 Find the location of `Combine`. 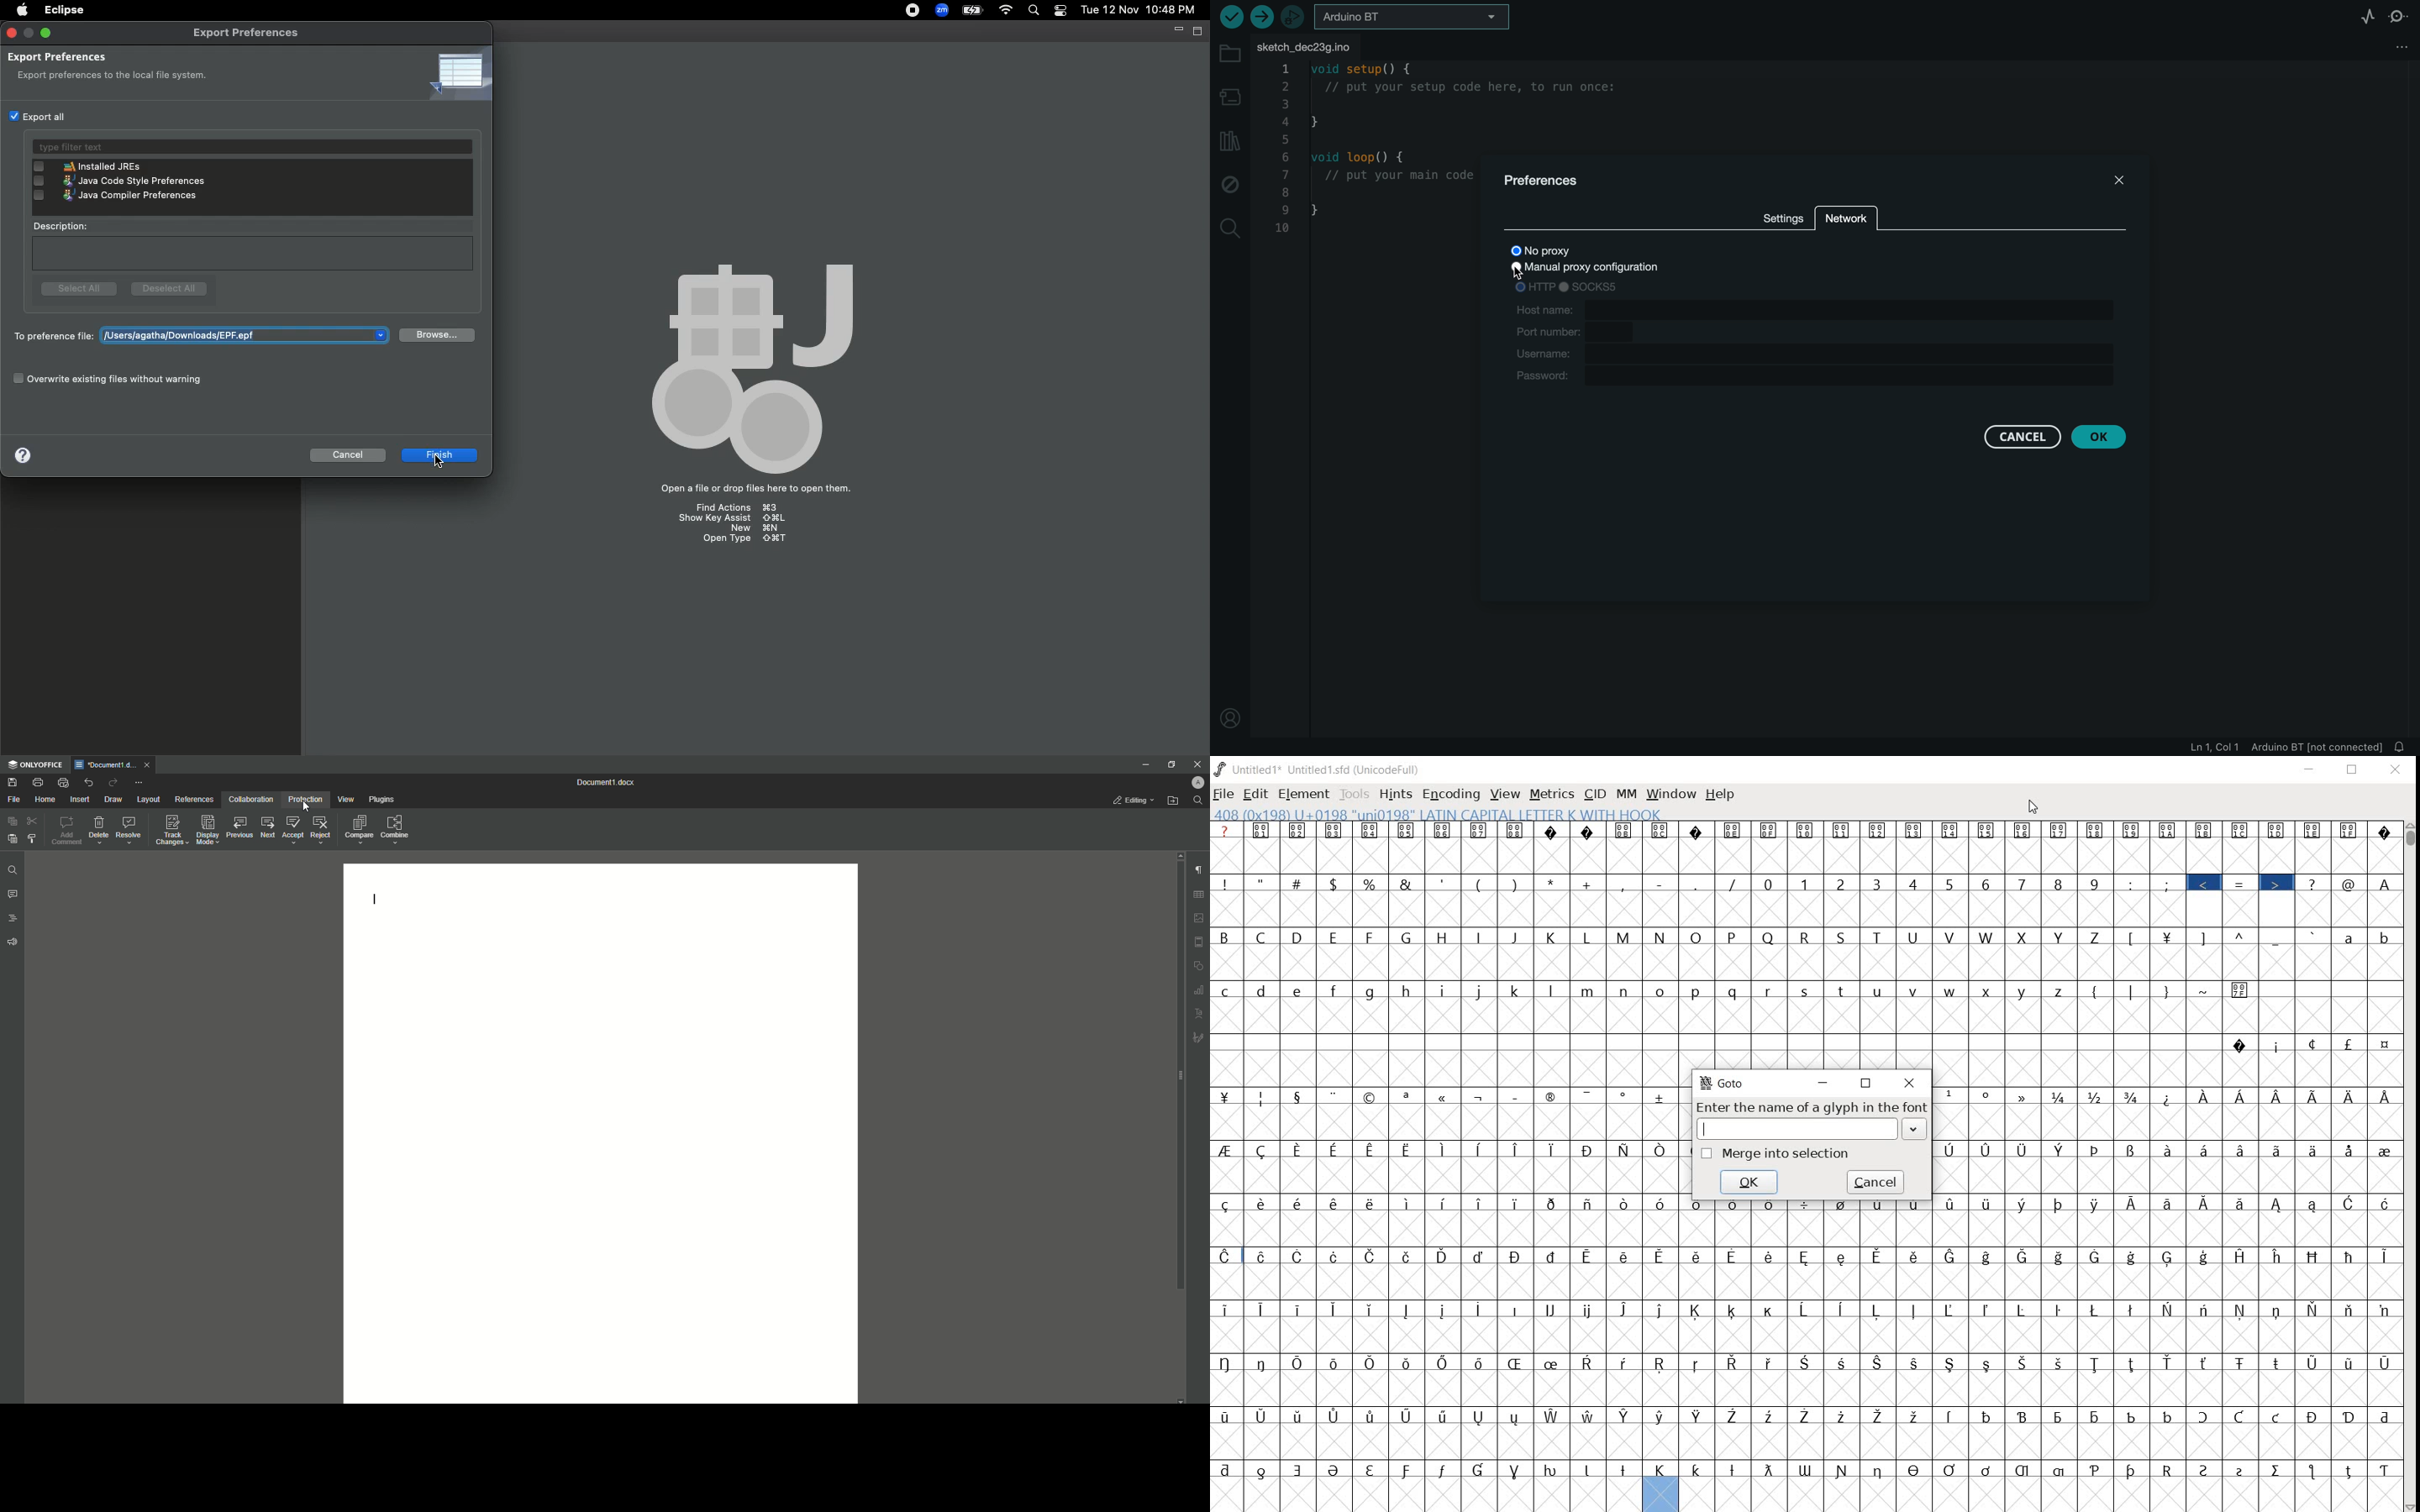

Combine is located at coordinates (395, 829).